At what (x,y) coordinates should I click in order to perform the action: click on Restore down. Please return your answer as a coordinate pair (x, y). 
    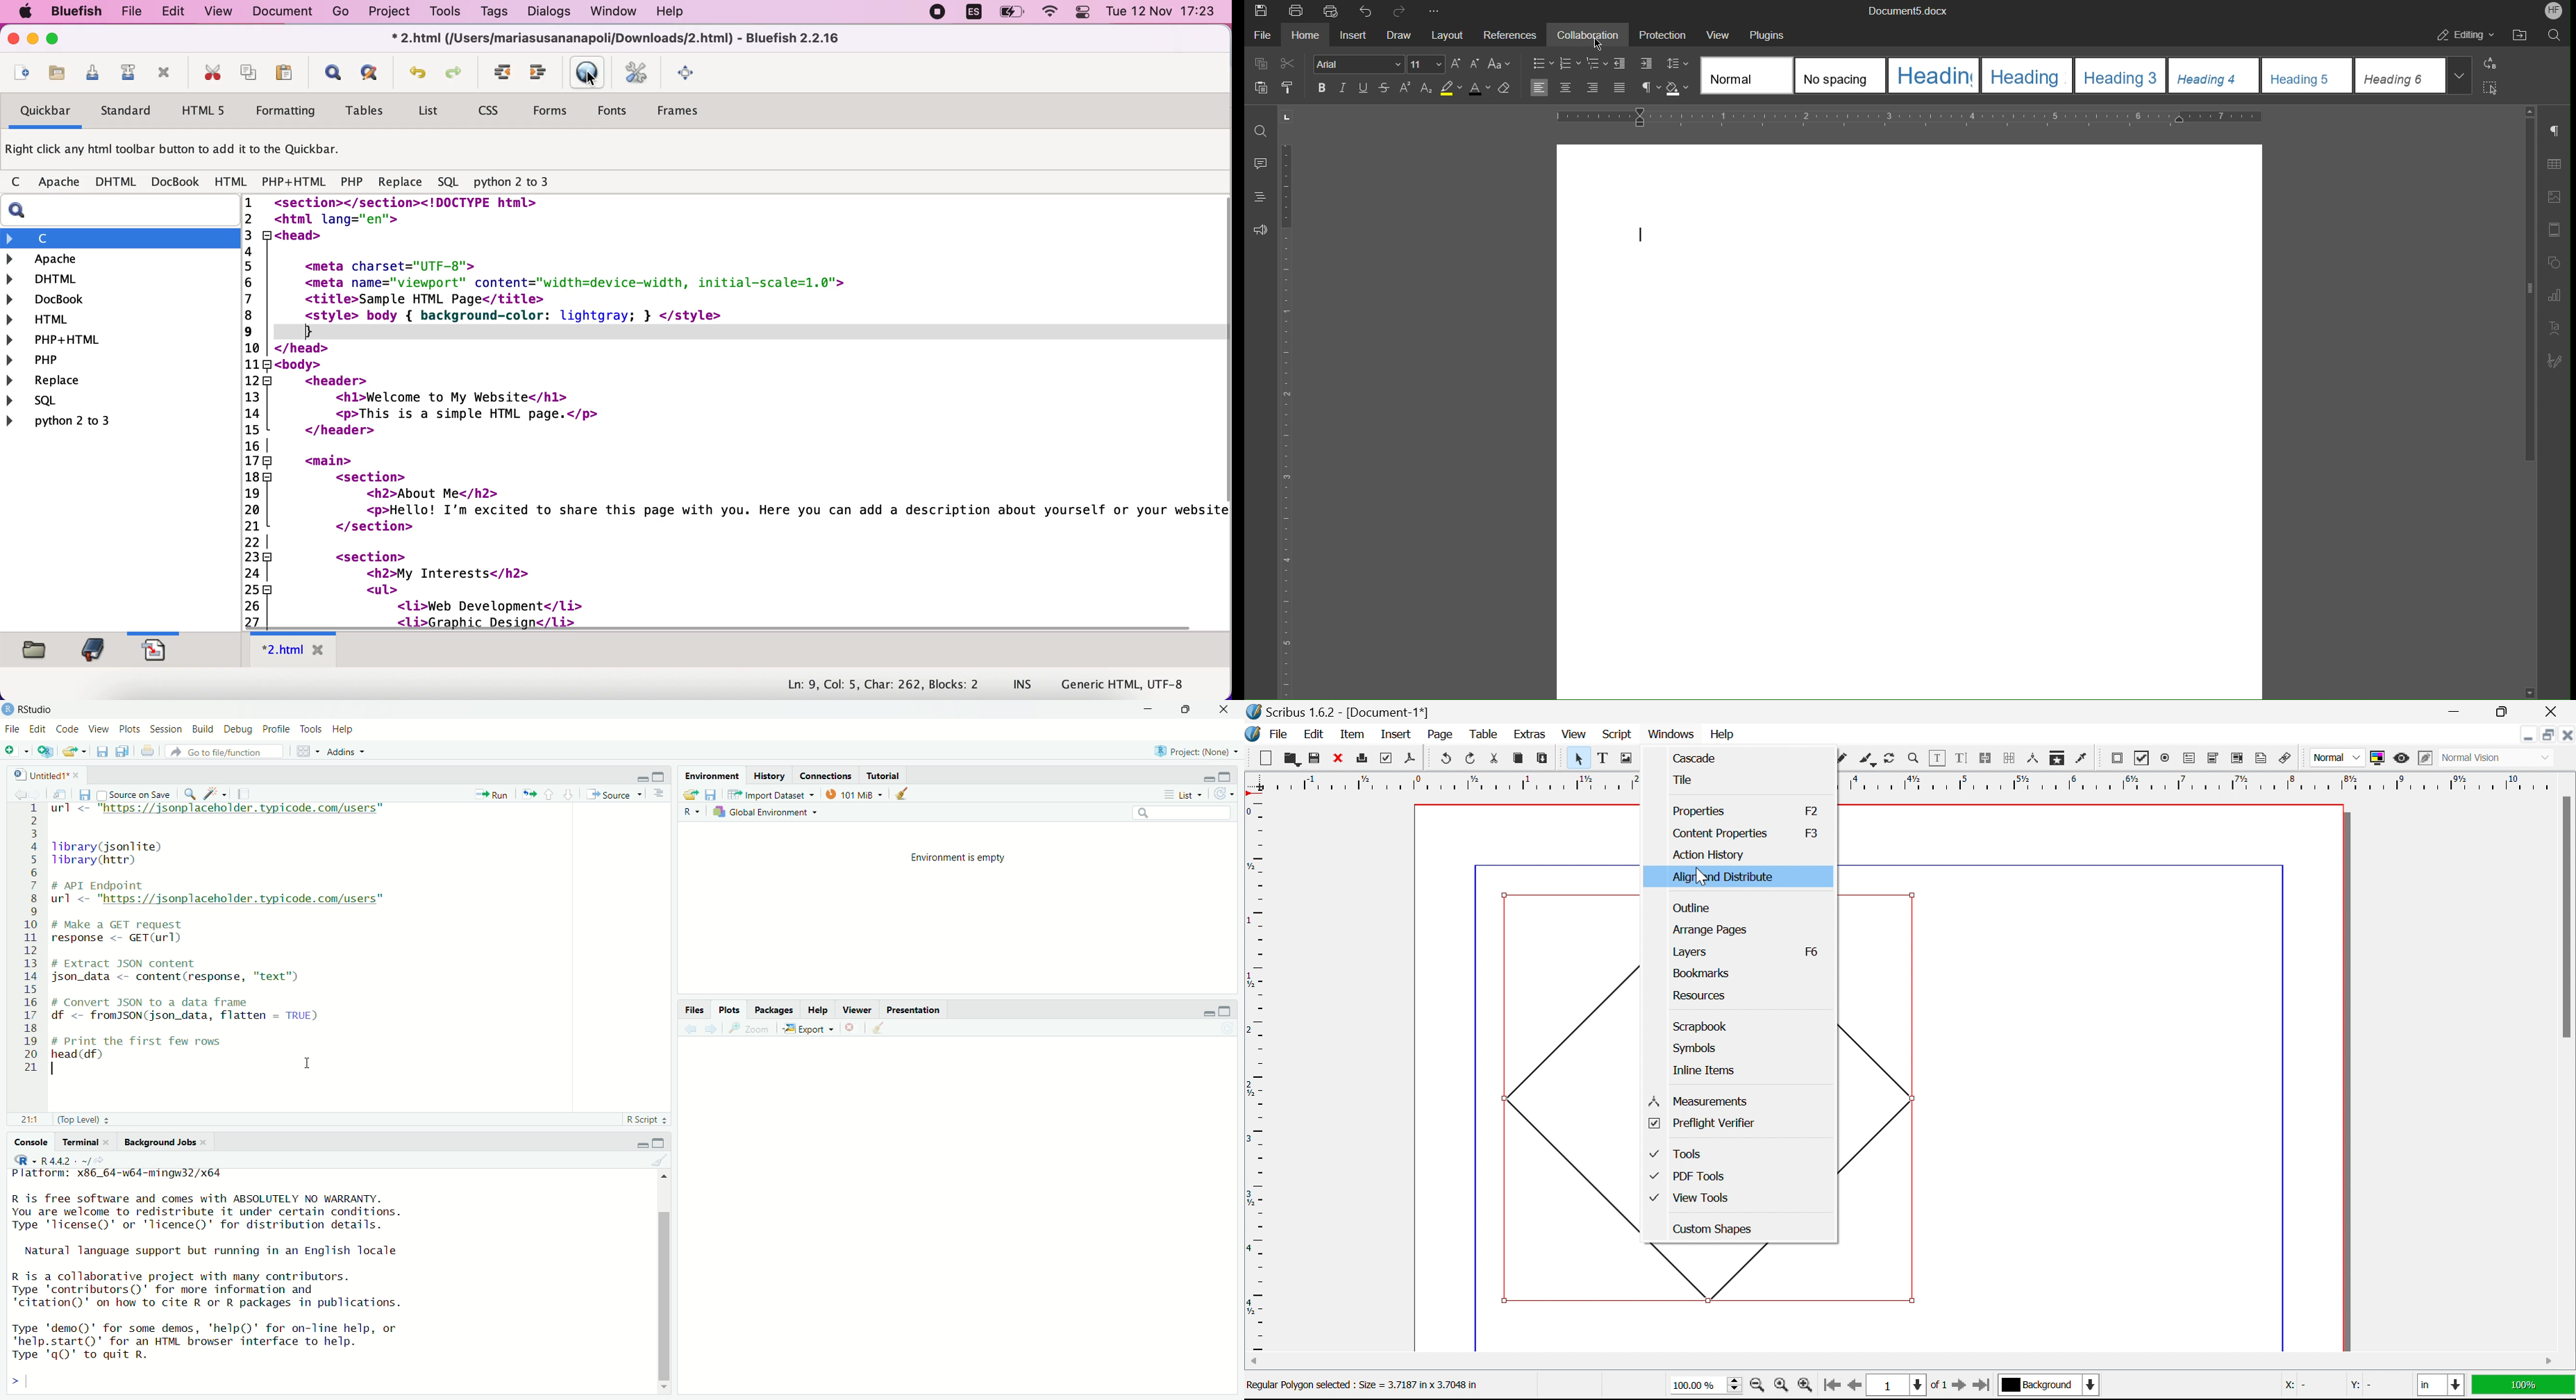
    Looking at the image, I should click on (2500, 712).